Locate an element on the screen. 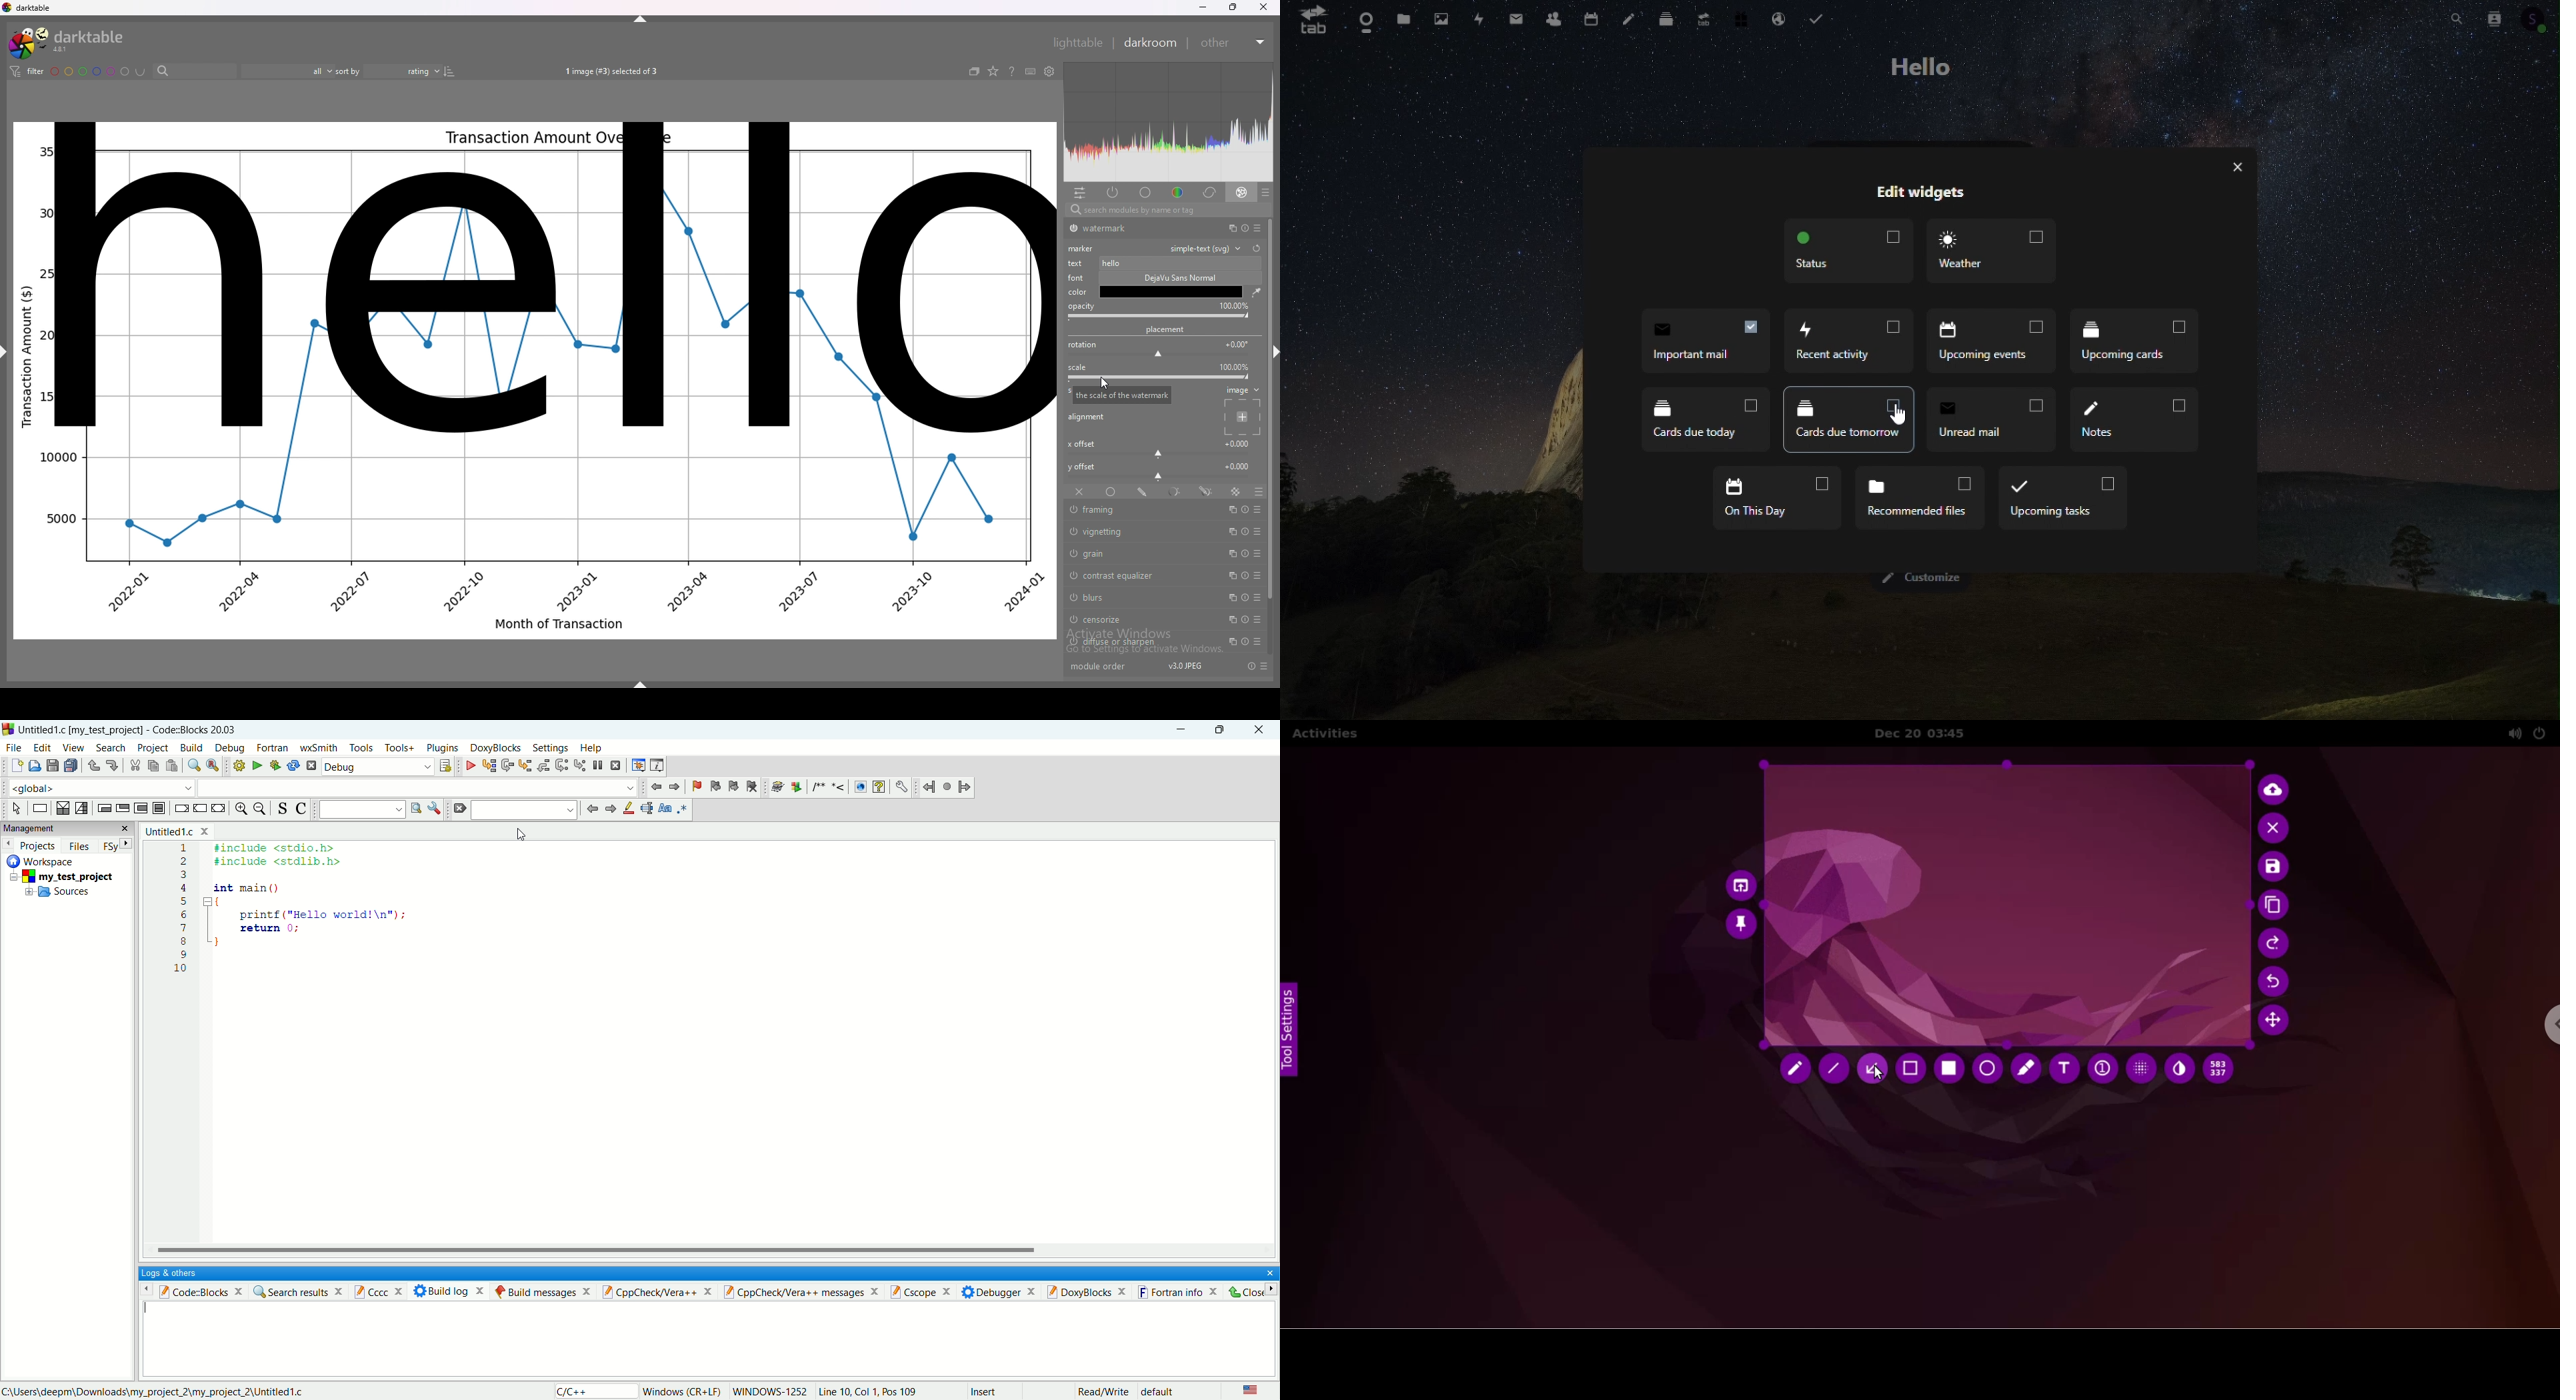 This screenshot has height=1400, width=2576. new is located at coordinates (16, 765).